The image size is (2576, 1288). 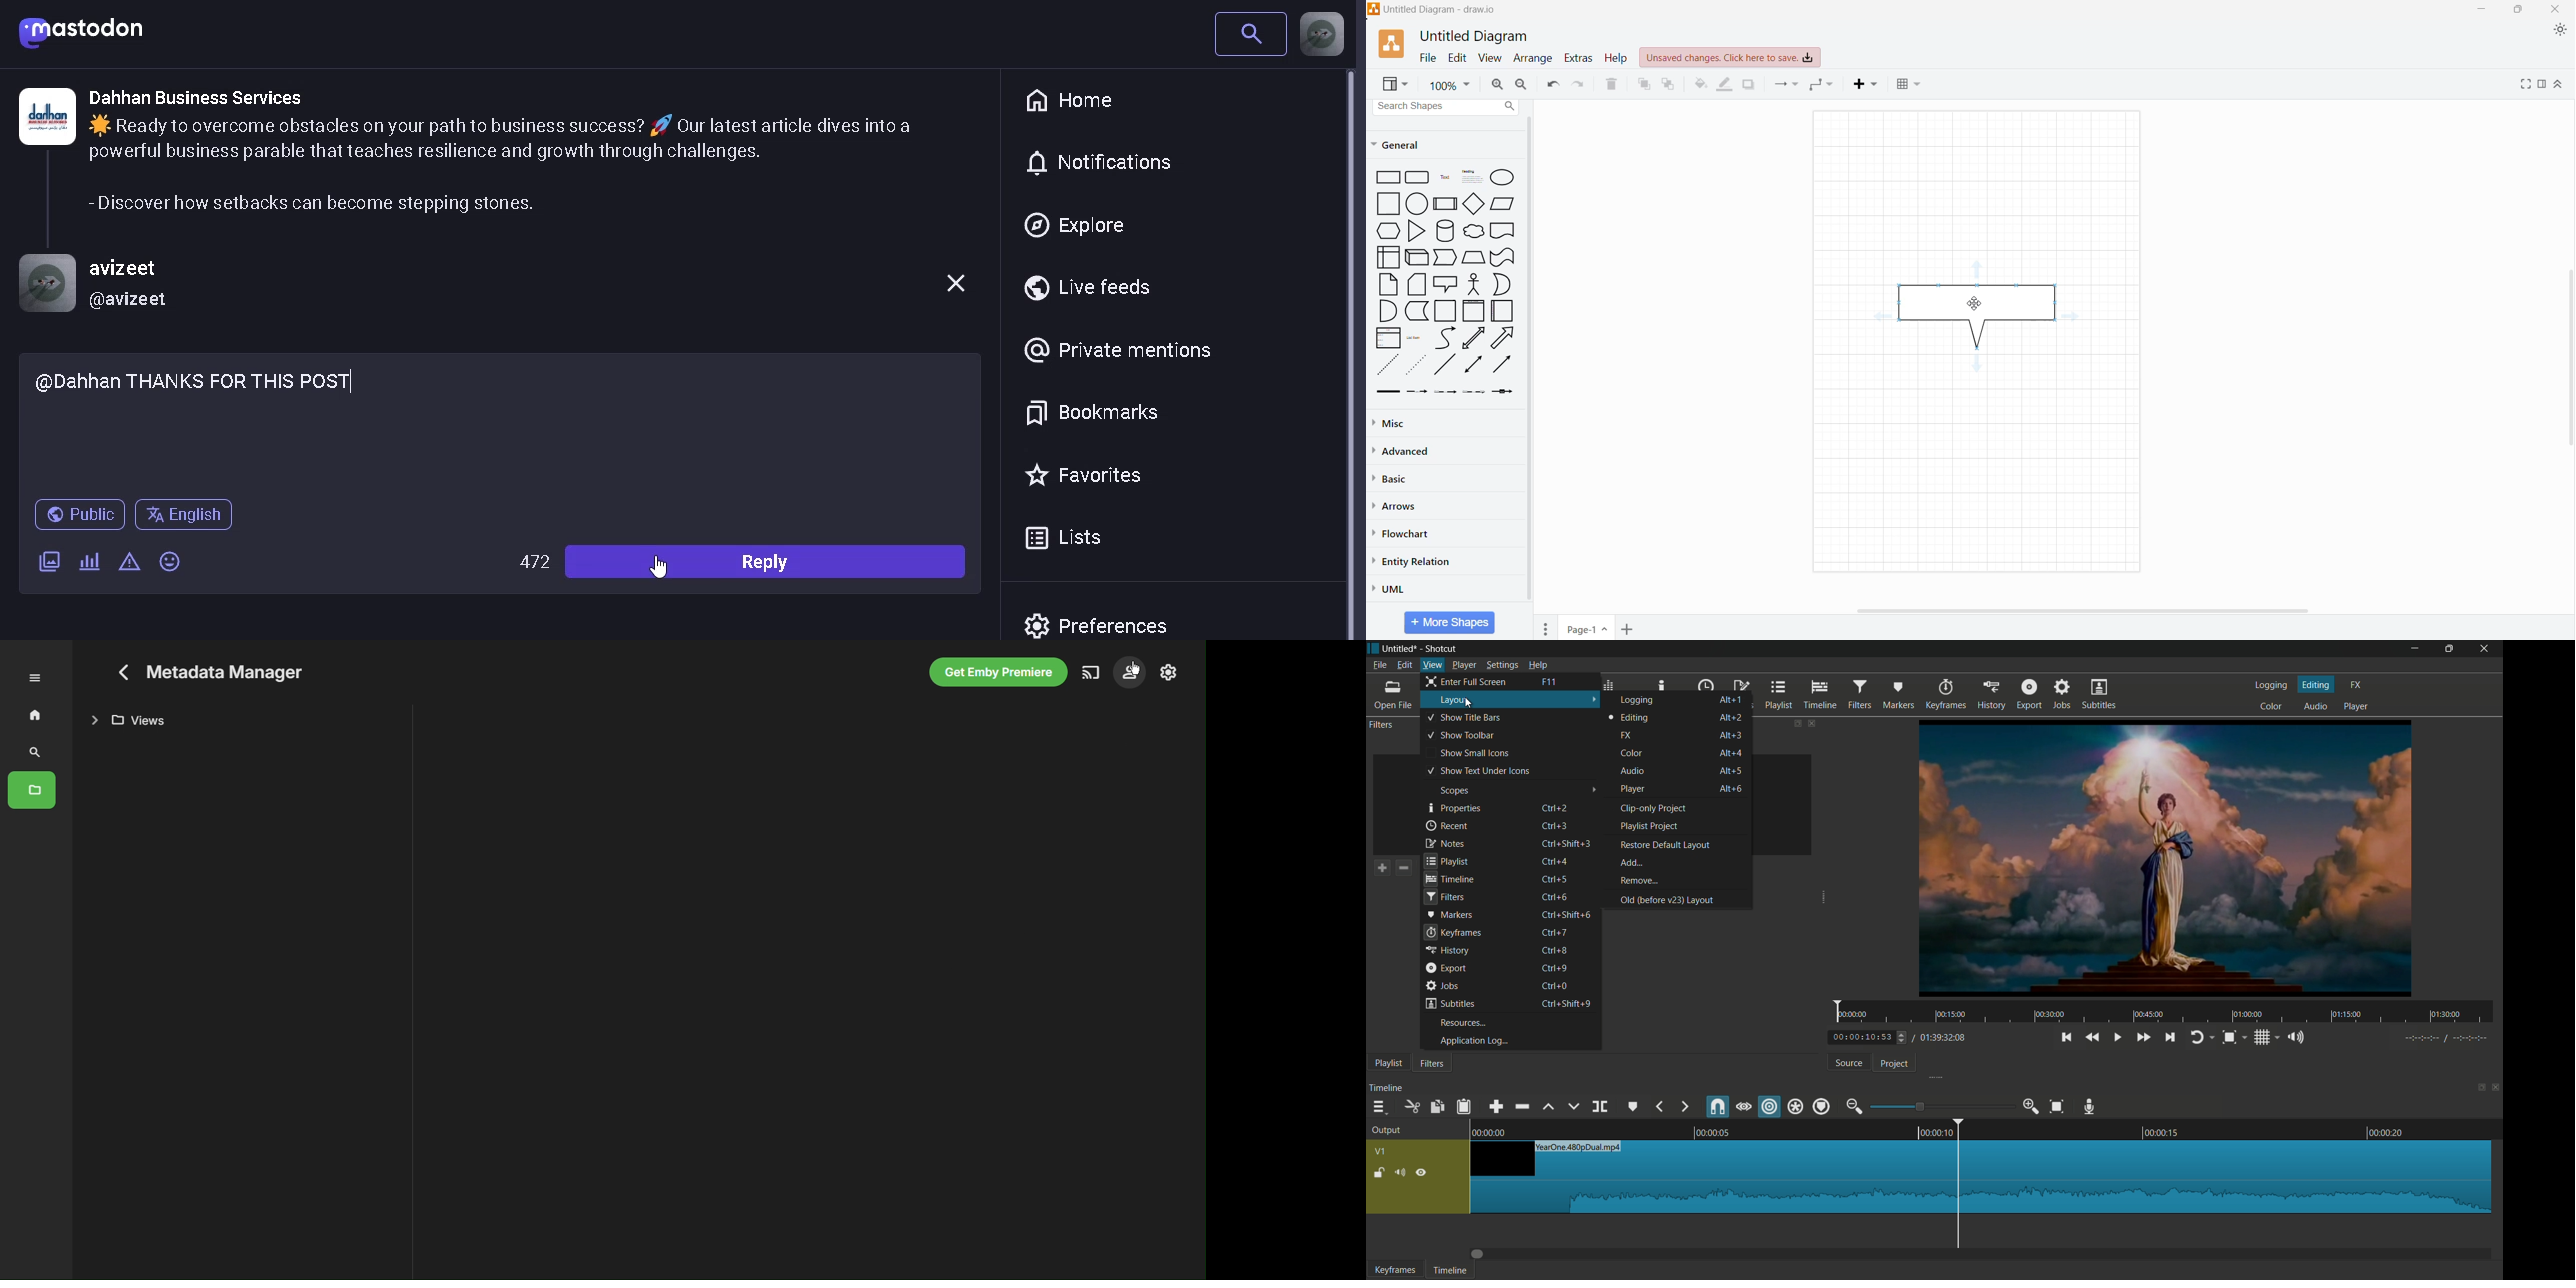 What do you see at coordinates (130, 563) in the screenshot?
I see `content warning` at bounding box center [130, 563].